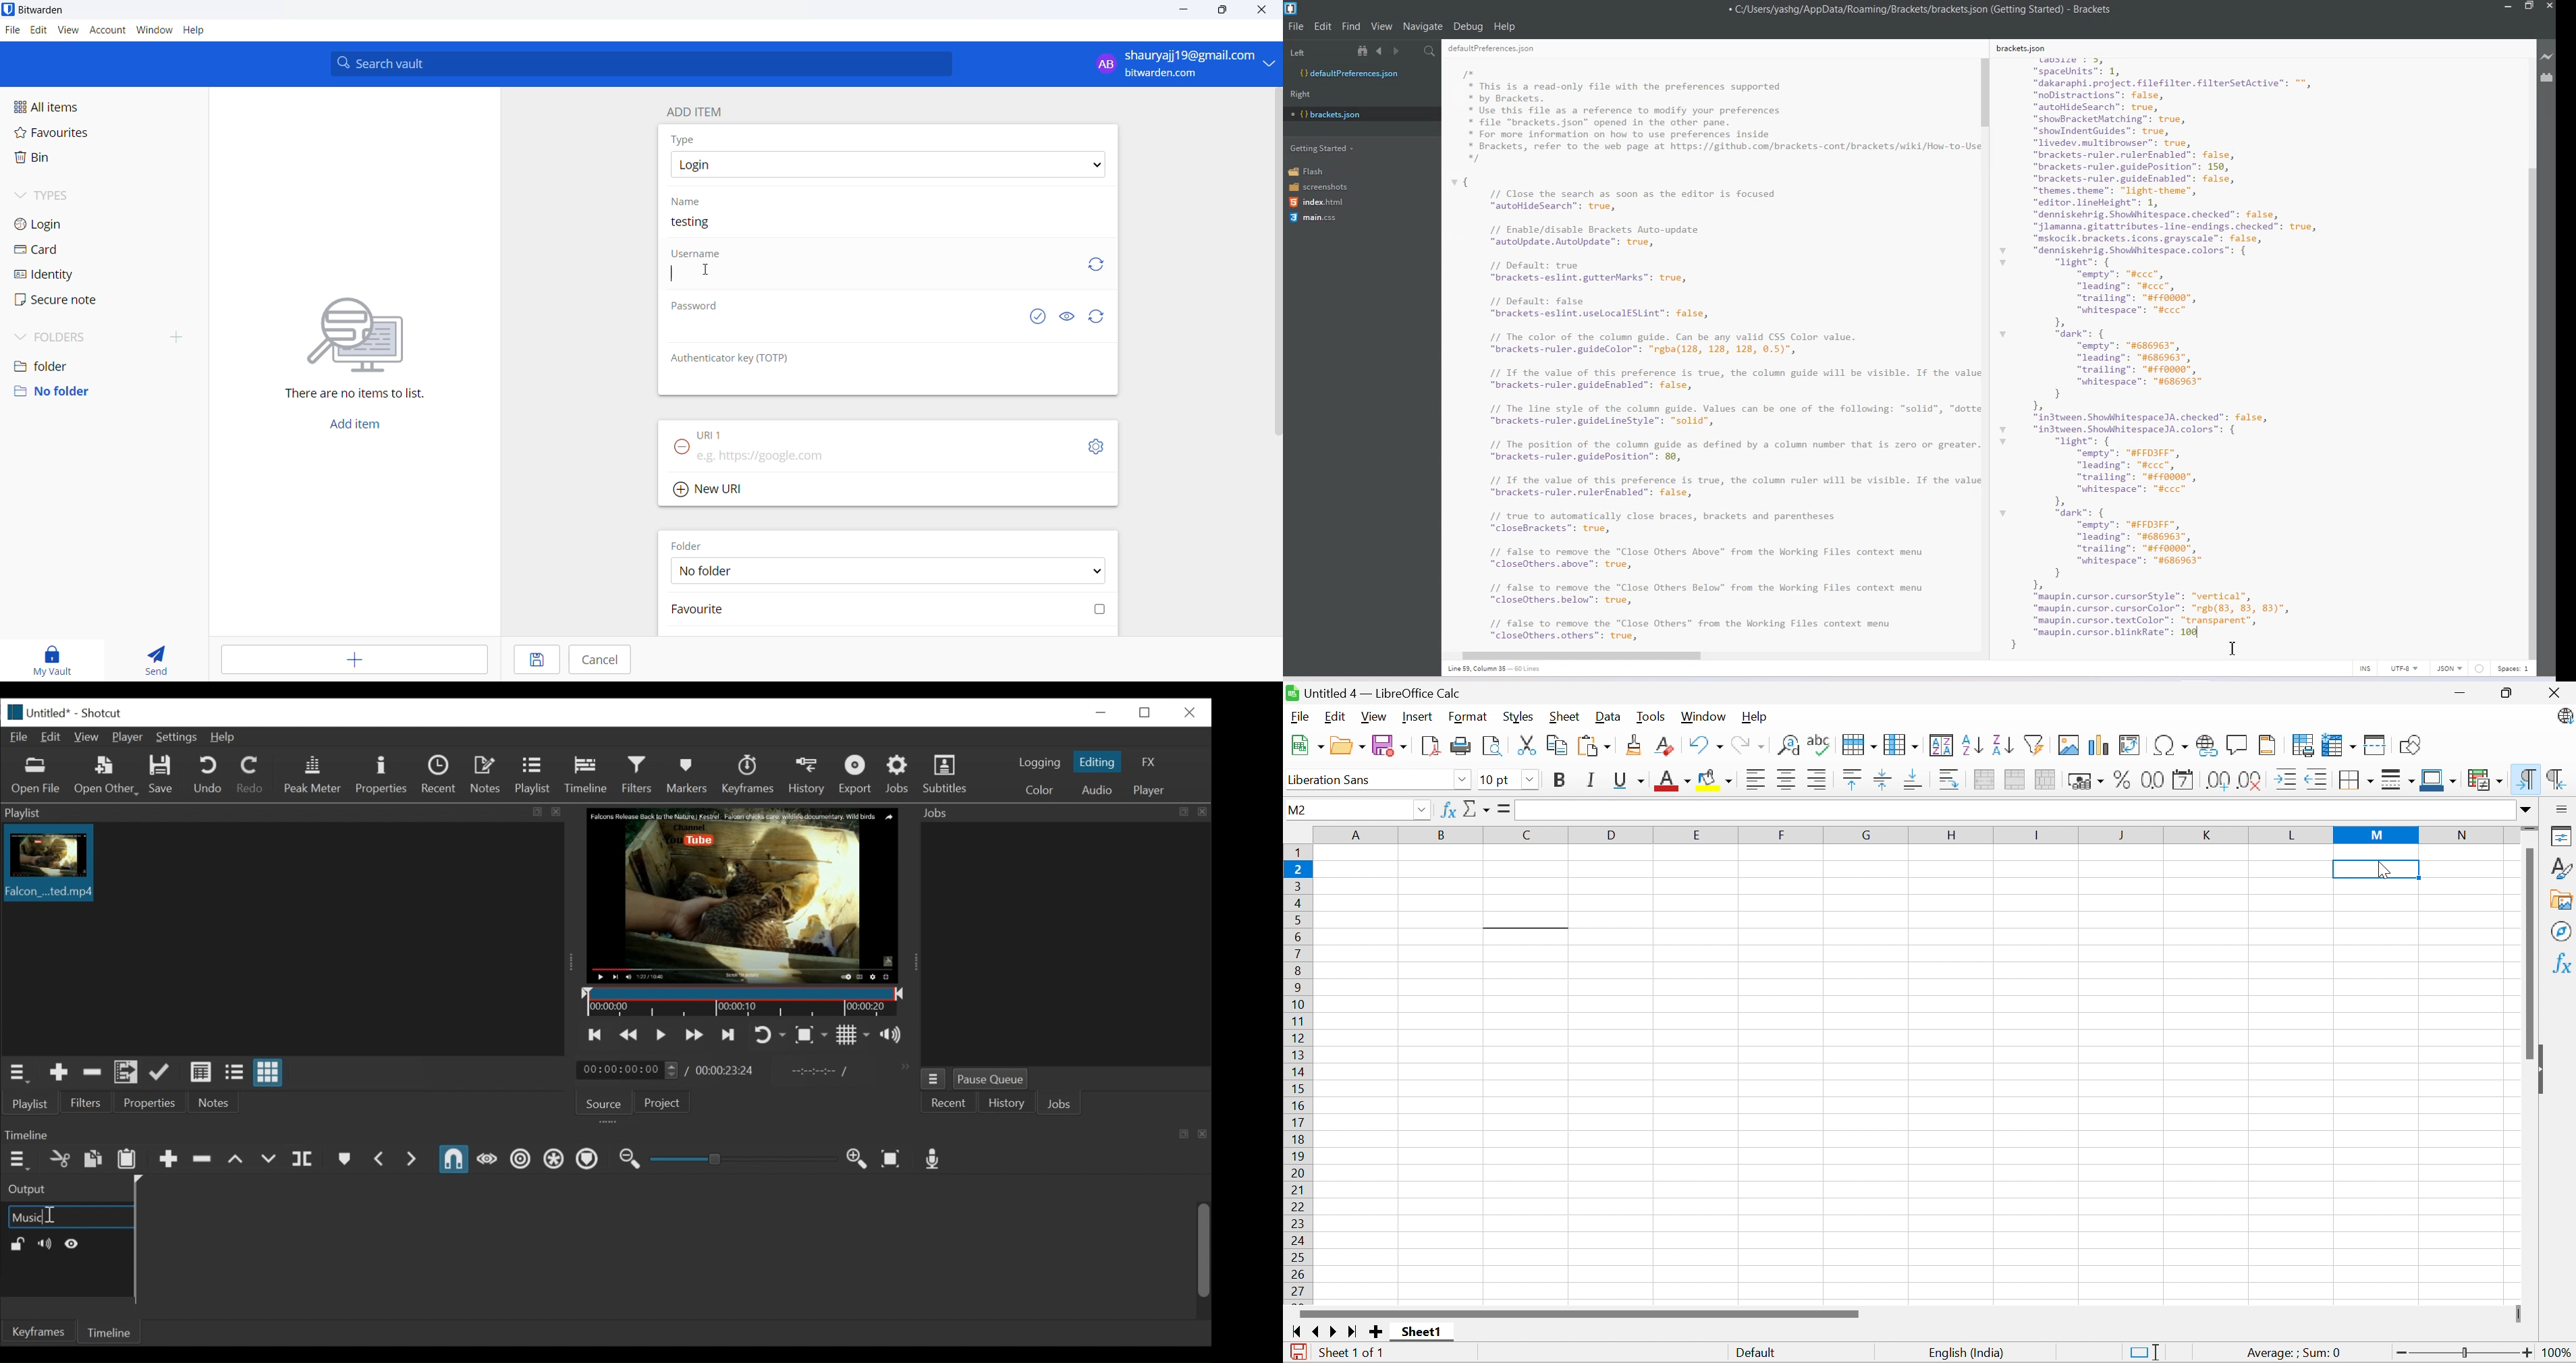 This screenshot has width=2576, height=1372. I want to click on Navigate Backward, so click(1381, 50).